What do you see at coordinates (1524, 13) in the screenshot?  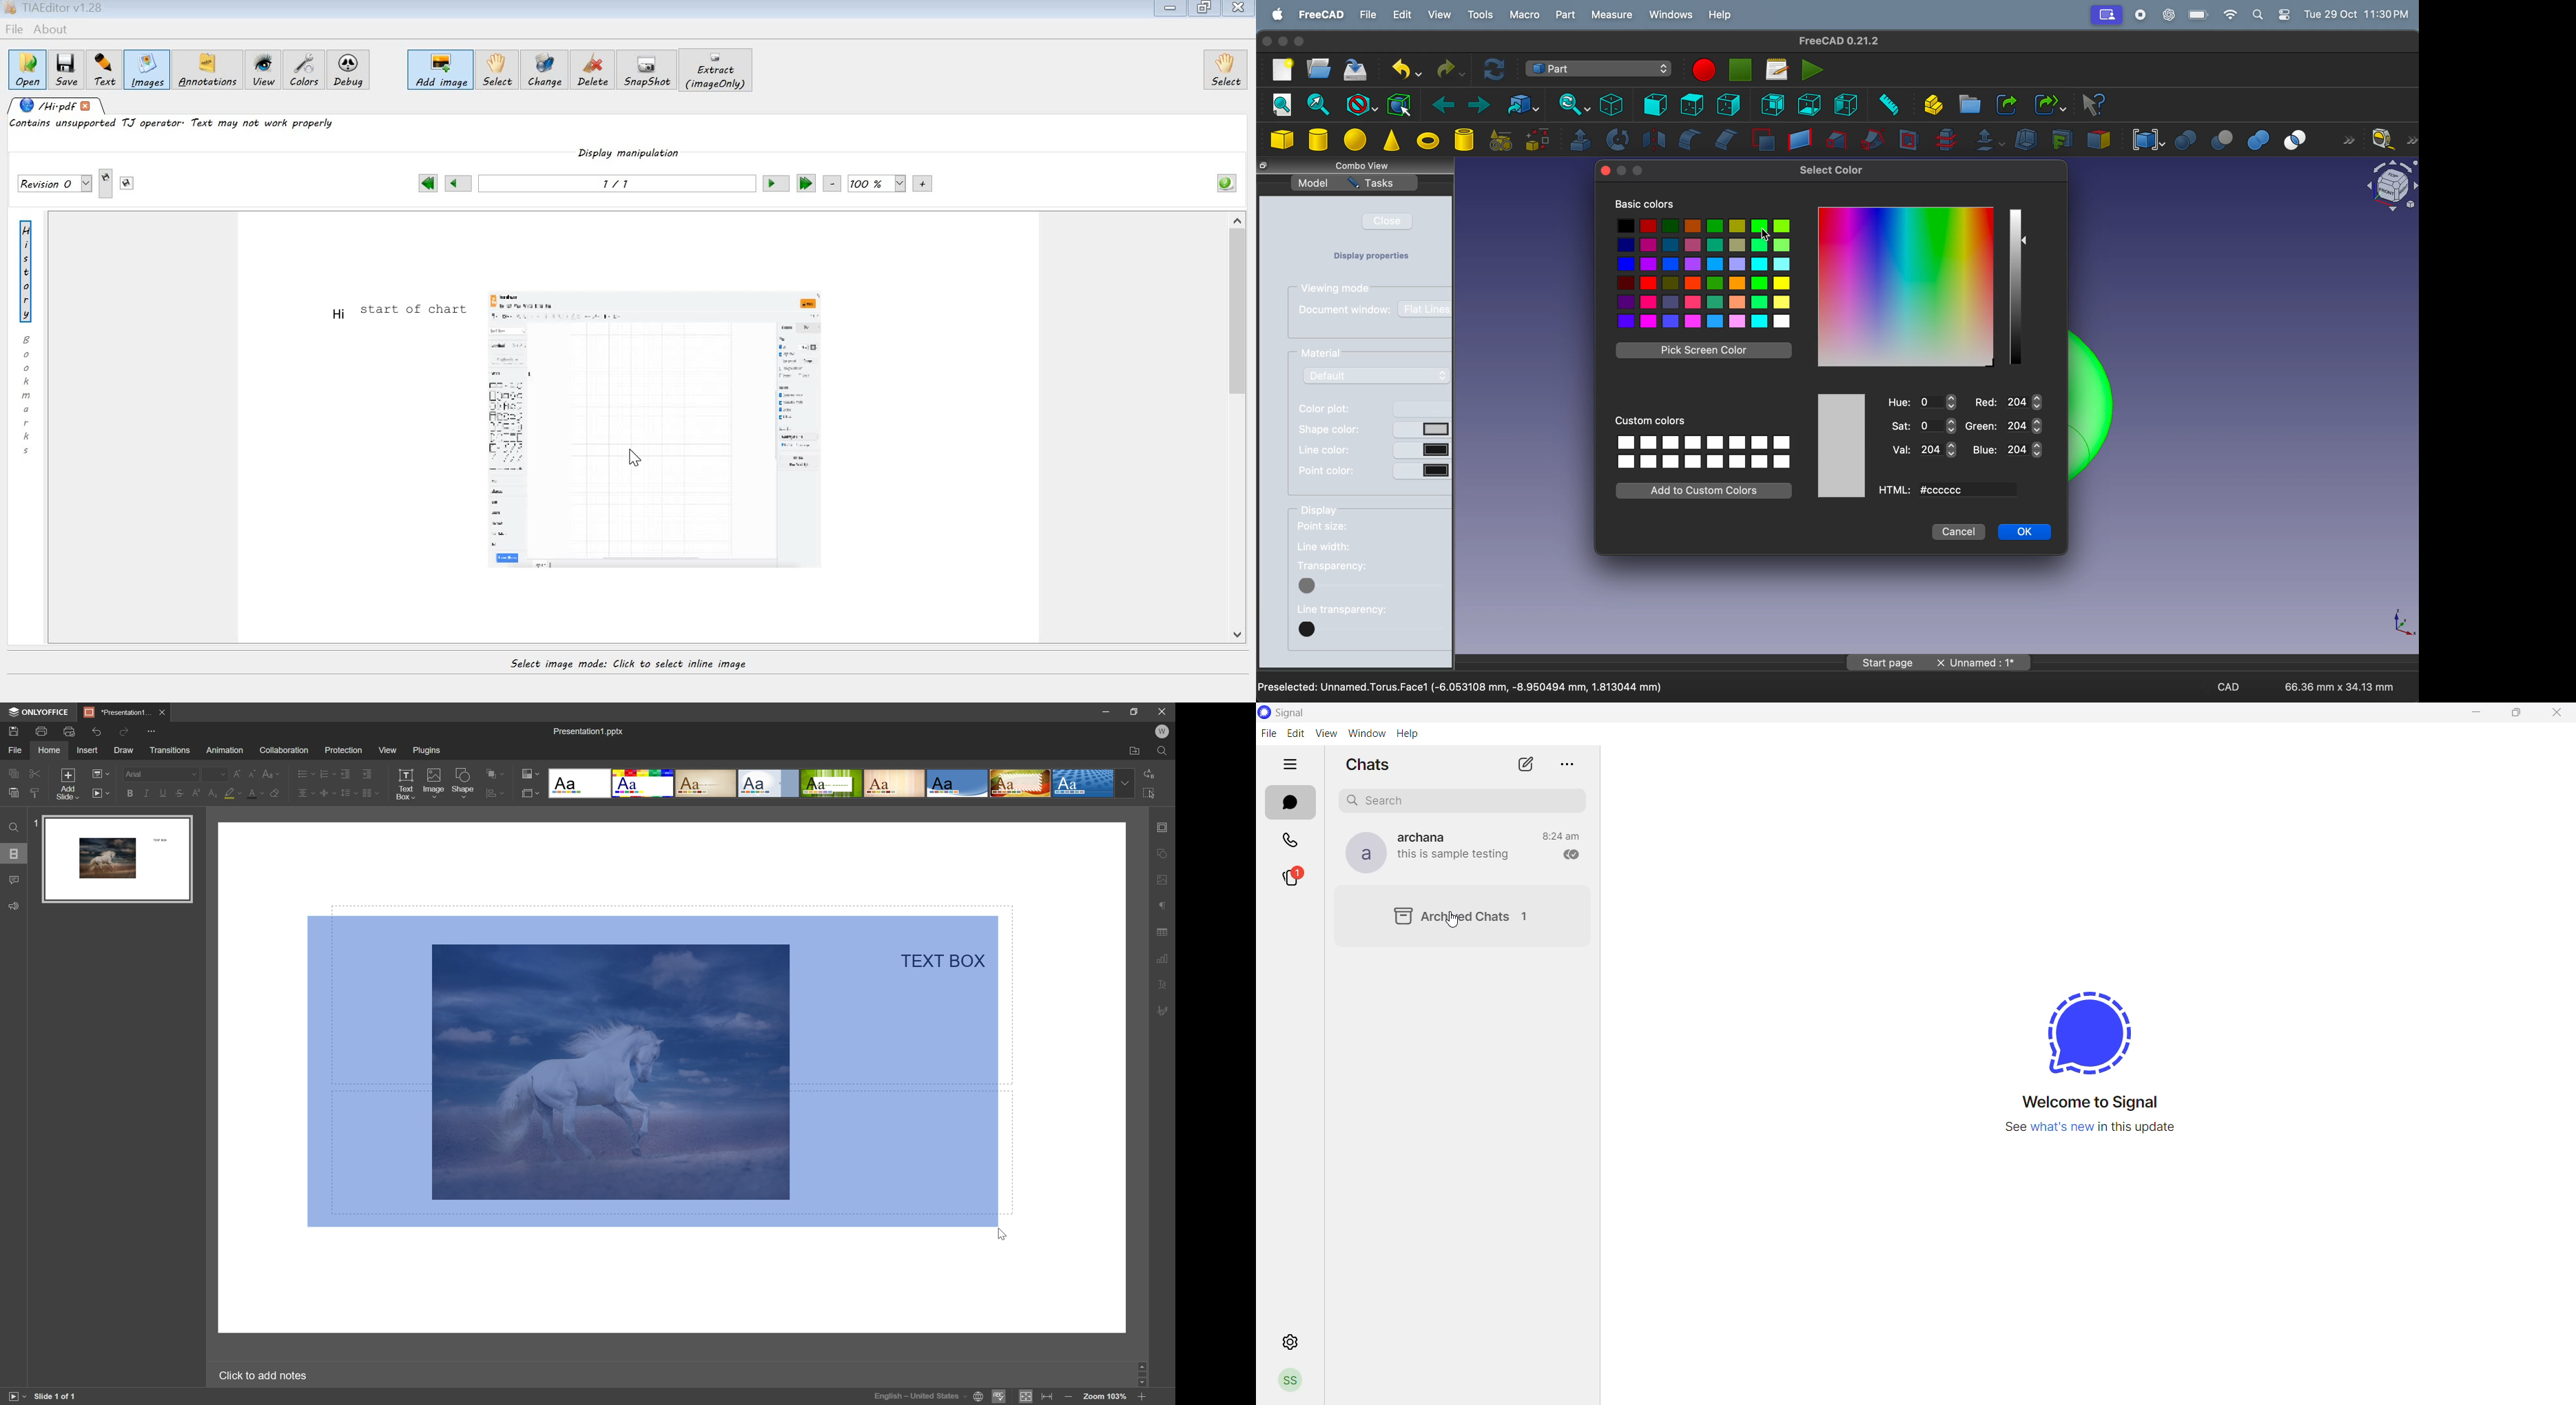 I see `marco` at bounding box center [1524, 13].